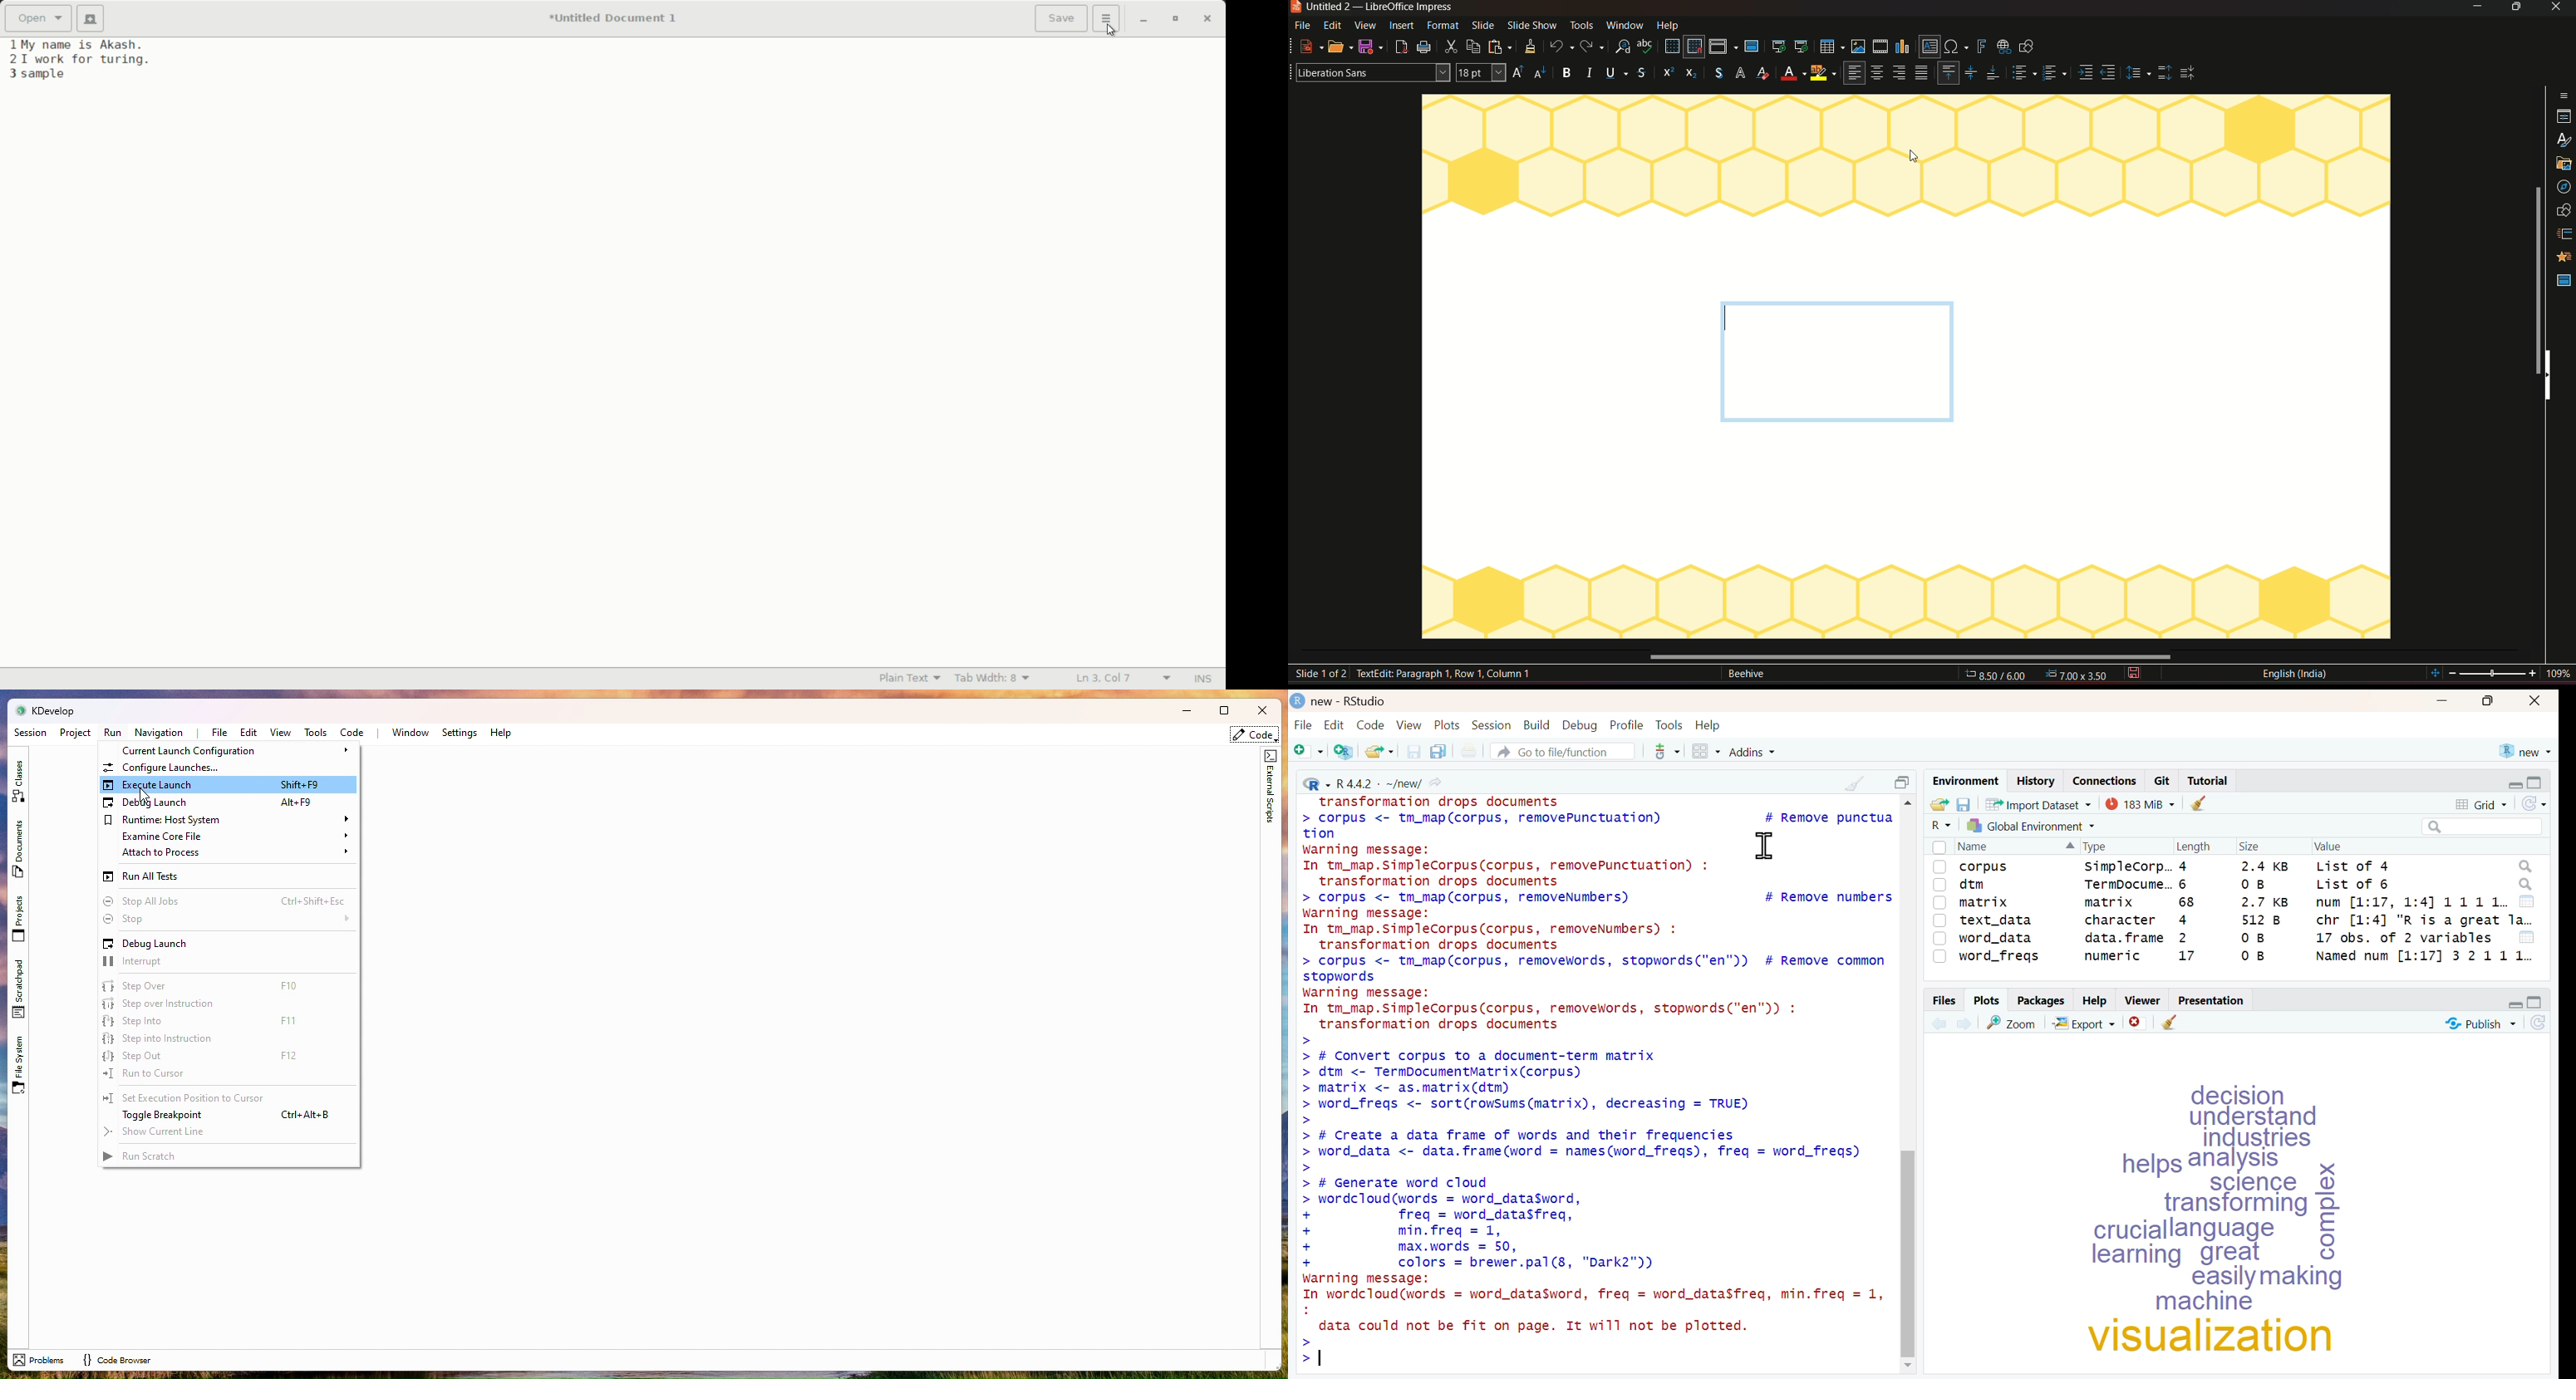  What do you see at coordinates (1940, 825) in the screenshot?
I see `R` at bounding box center [1940, 825].